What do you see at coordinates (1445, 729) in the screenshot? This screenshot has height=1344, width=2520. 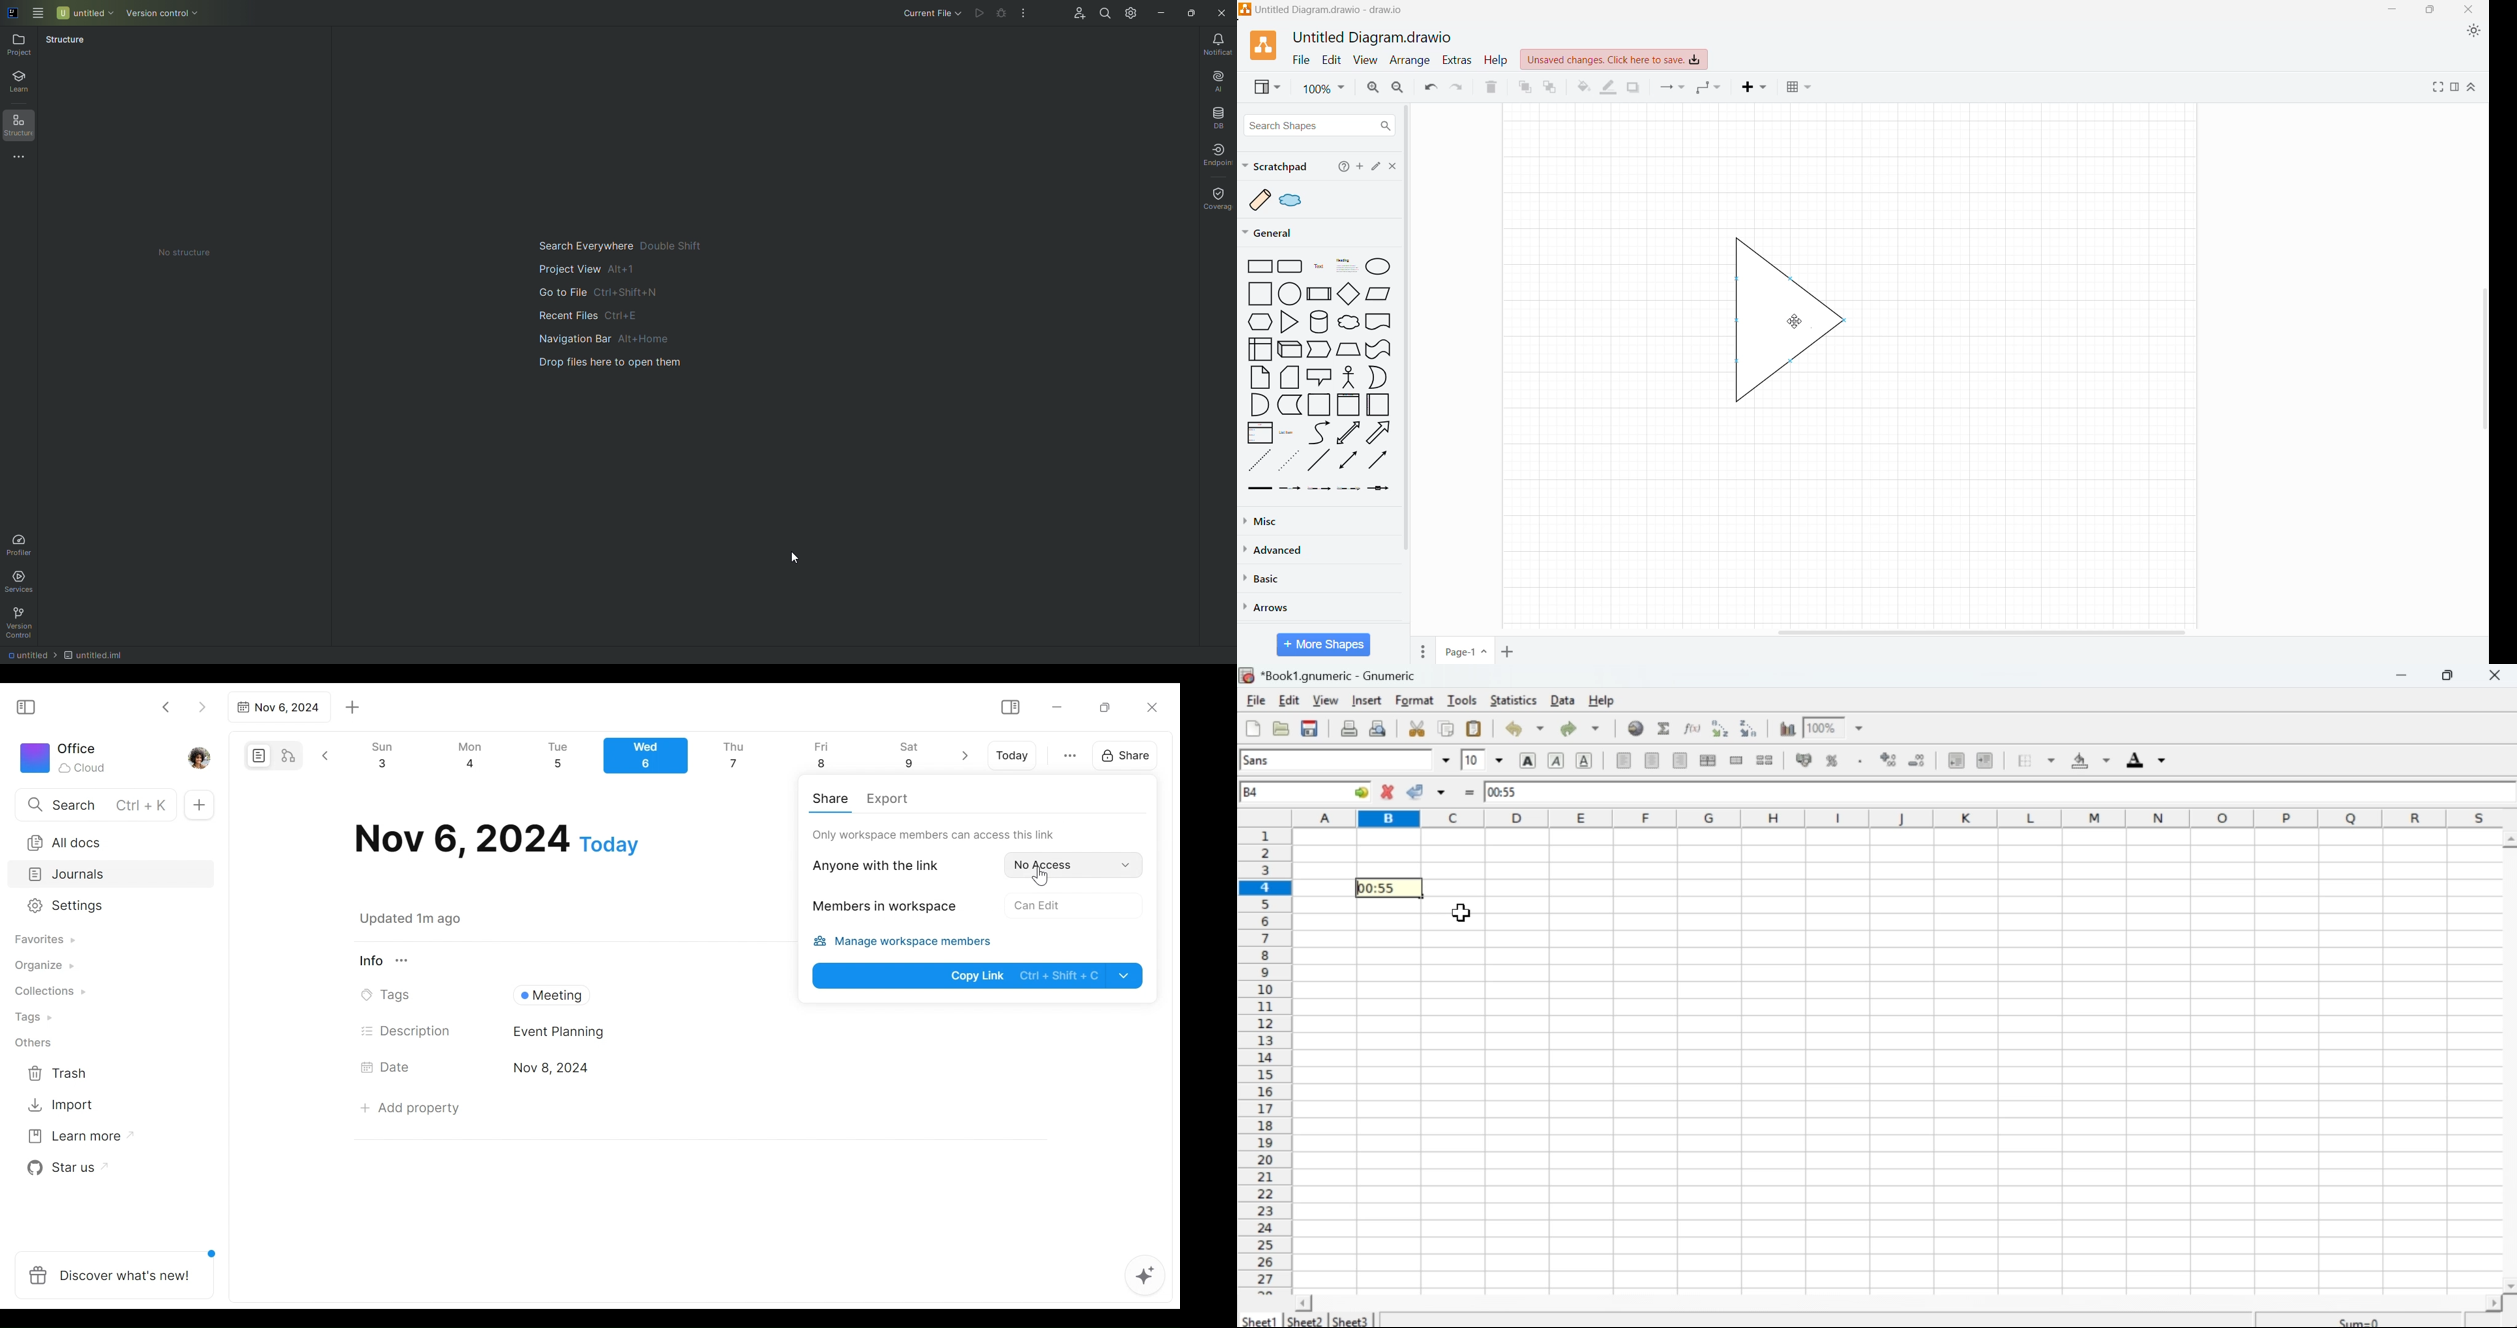 I see `Copy` at bounding box center [1445, 729].